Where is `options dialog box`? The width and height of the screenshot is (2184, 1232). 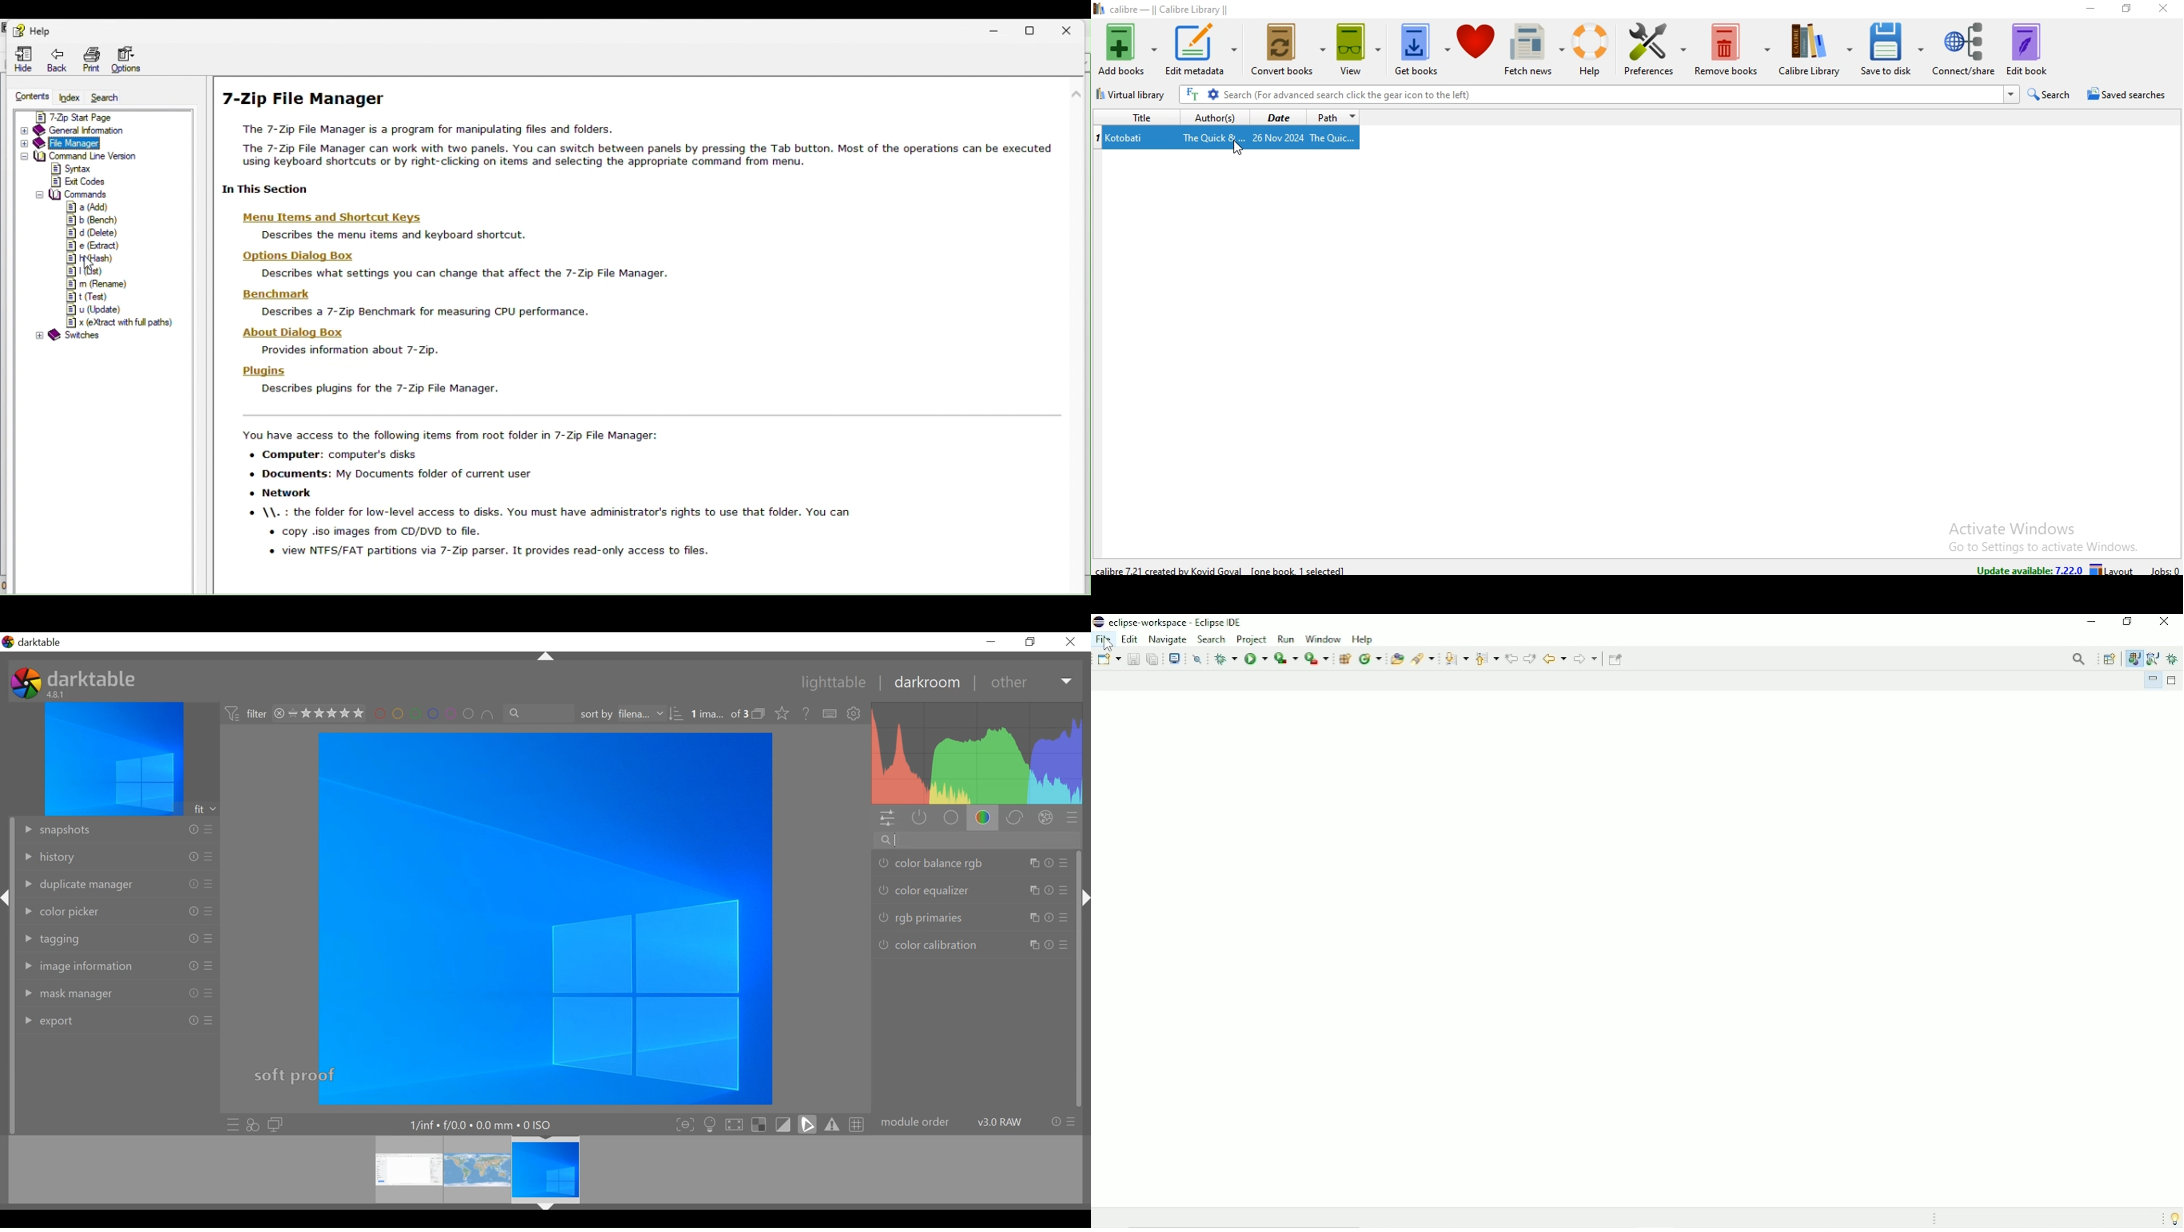 options dialog box is located at coordinates (446, 264).